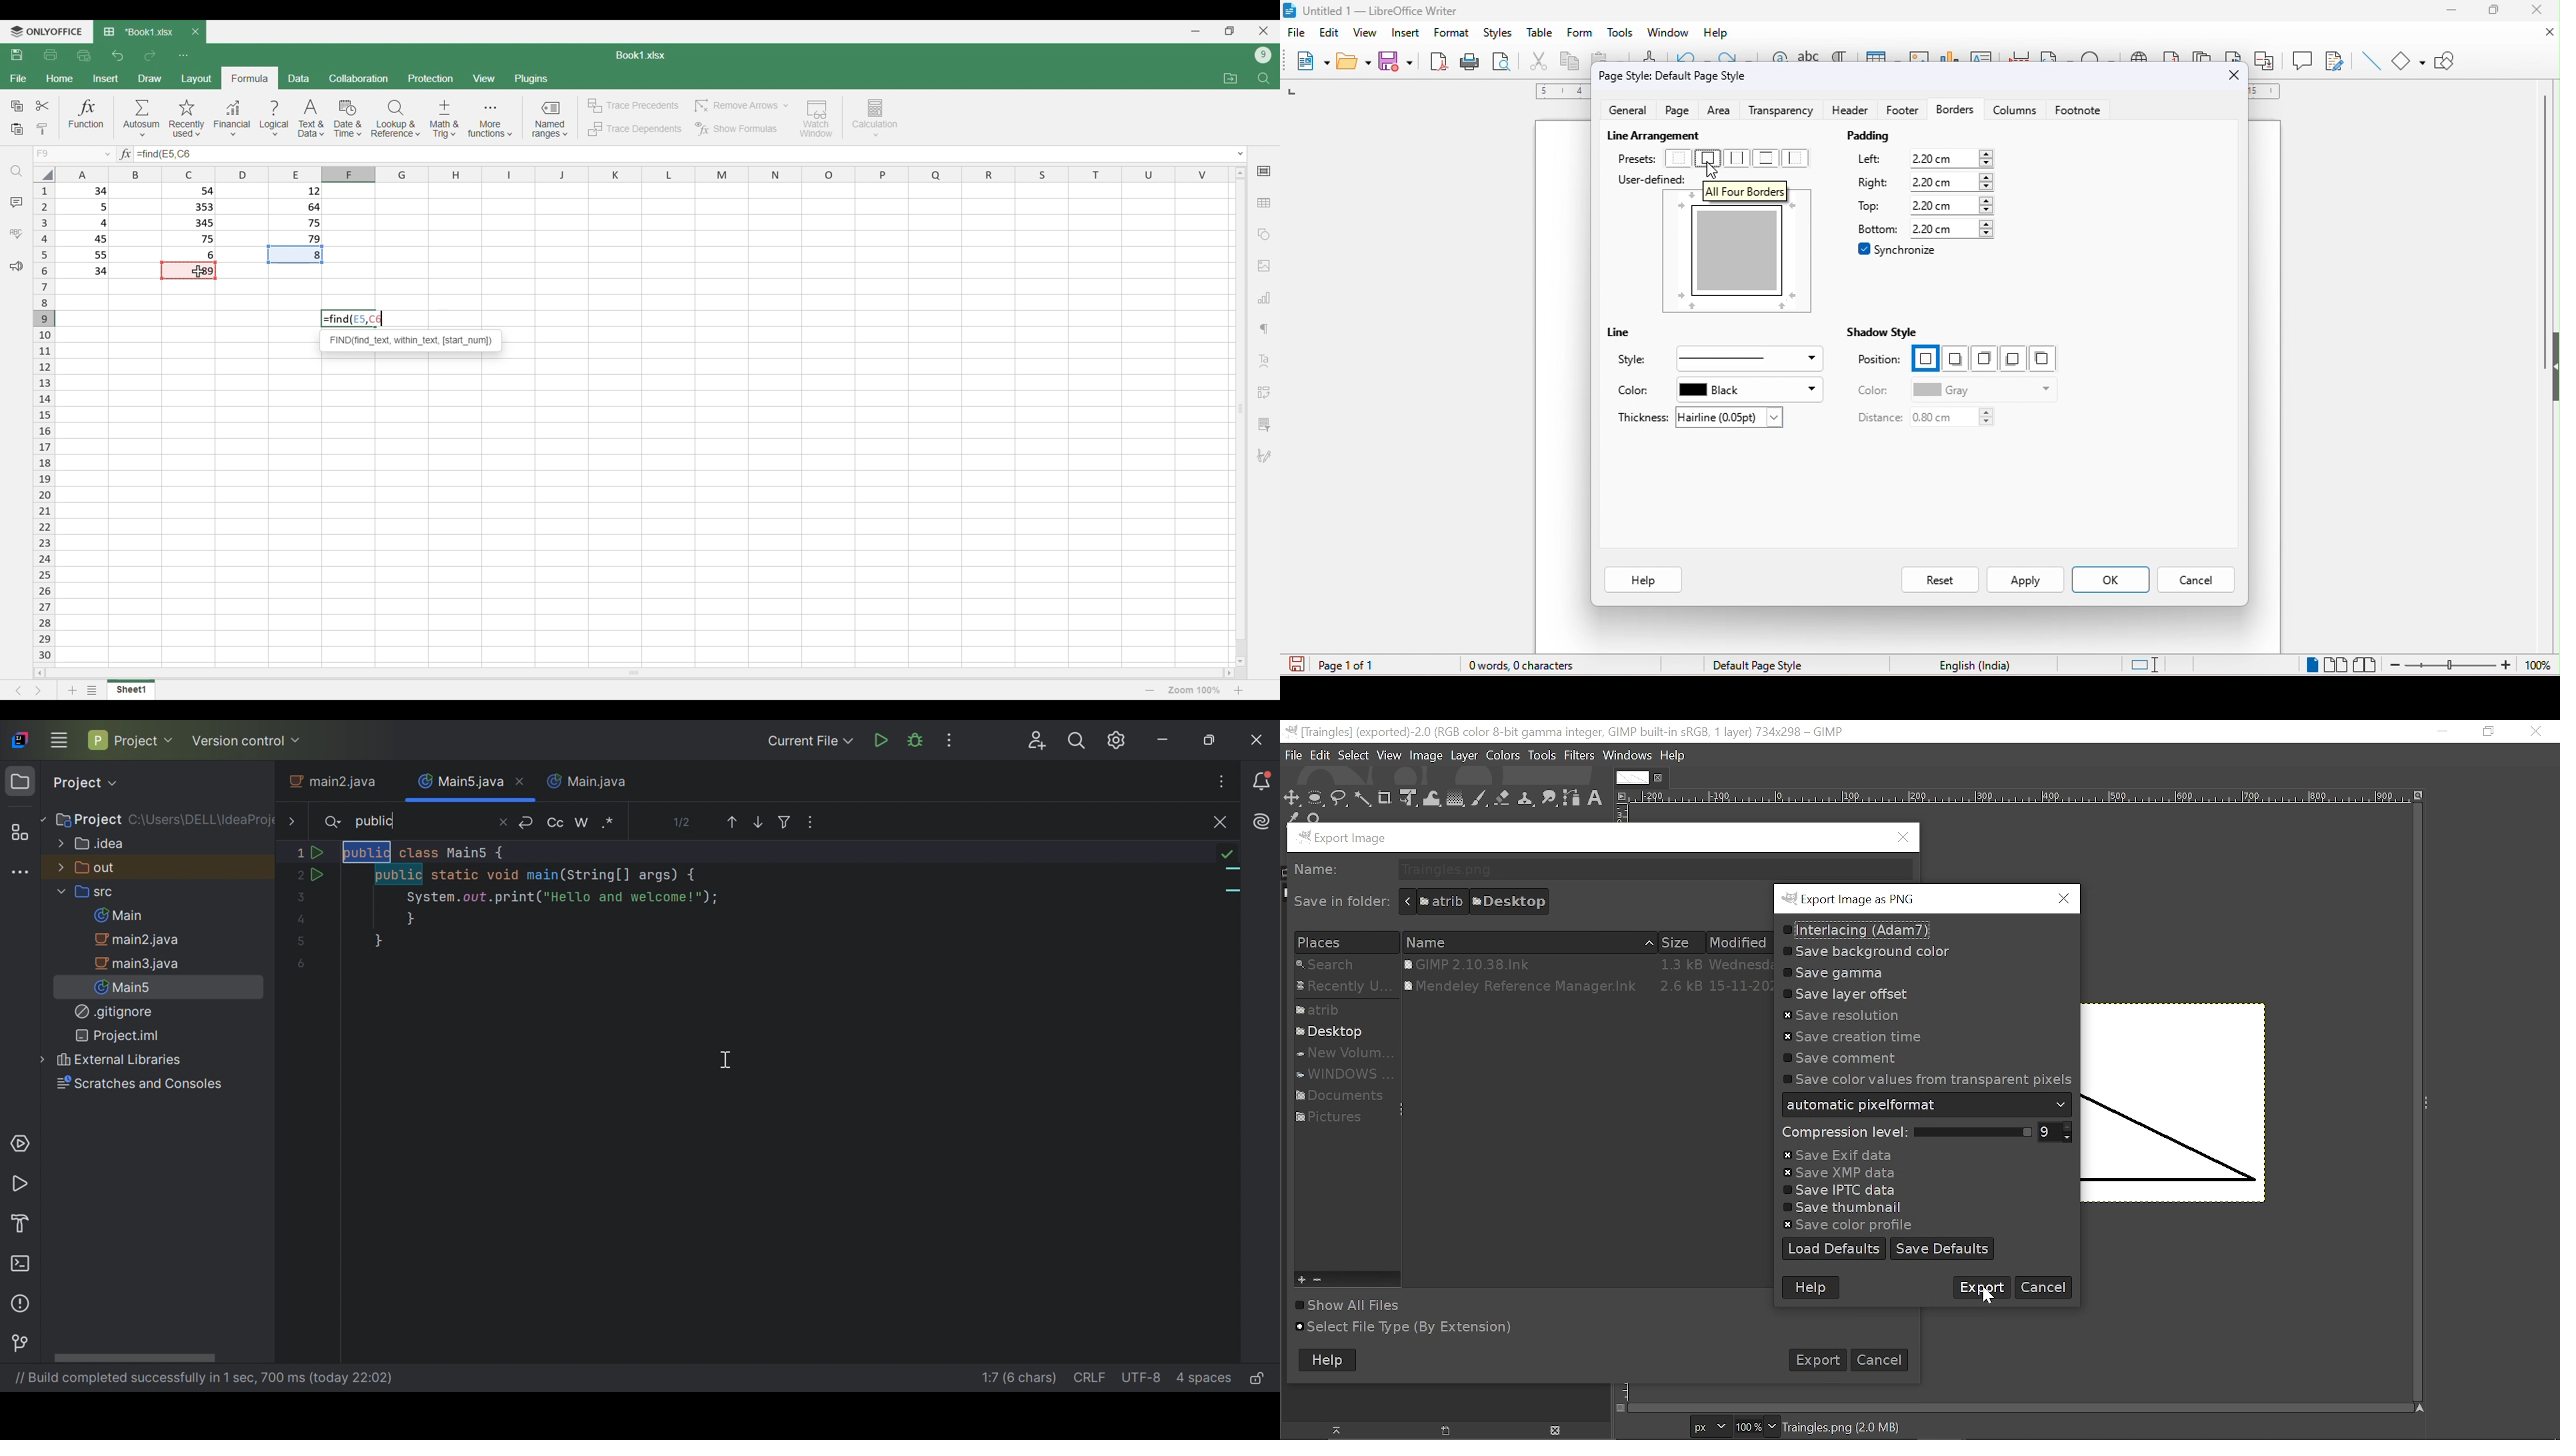 Image resolution: width=2576 pixels, height=1456 pixels. Describe the element at coordinates (1850, 1207) in the screenshot. I see `Save thumbnail` at that location.